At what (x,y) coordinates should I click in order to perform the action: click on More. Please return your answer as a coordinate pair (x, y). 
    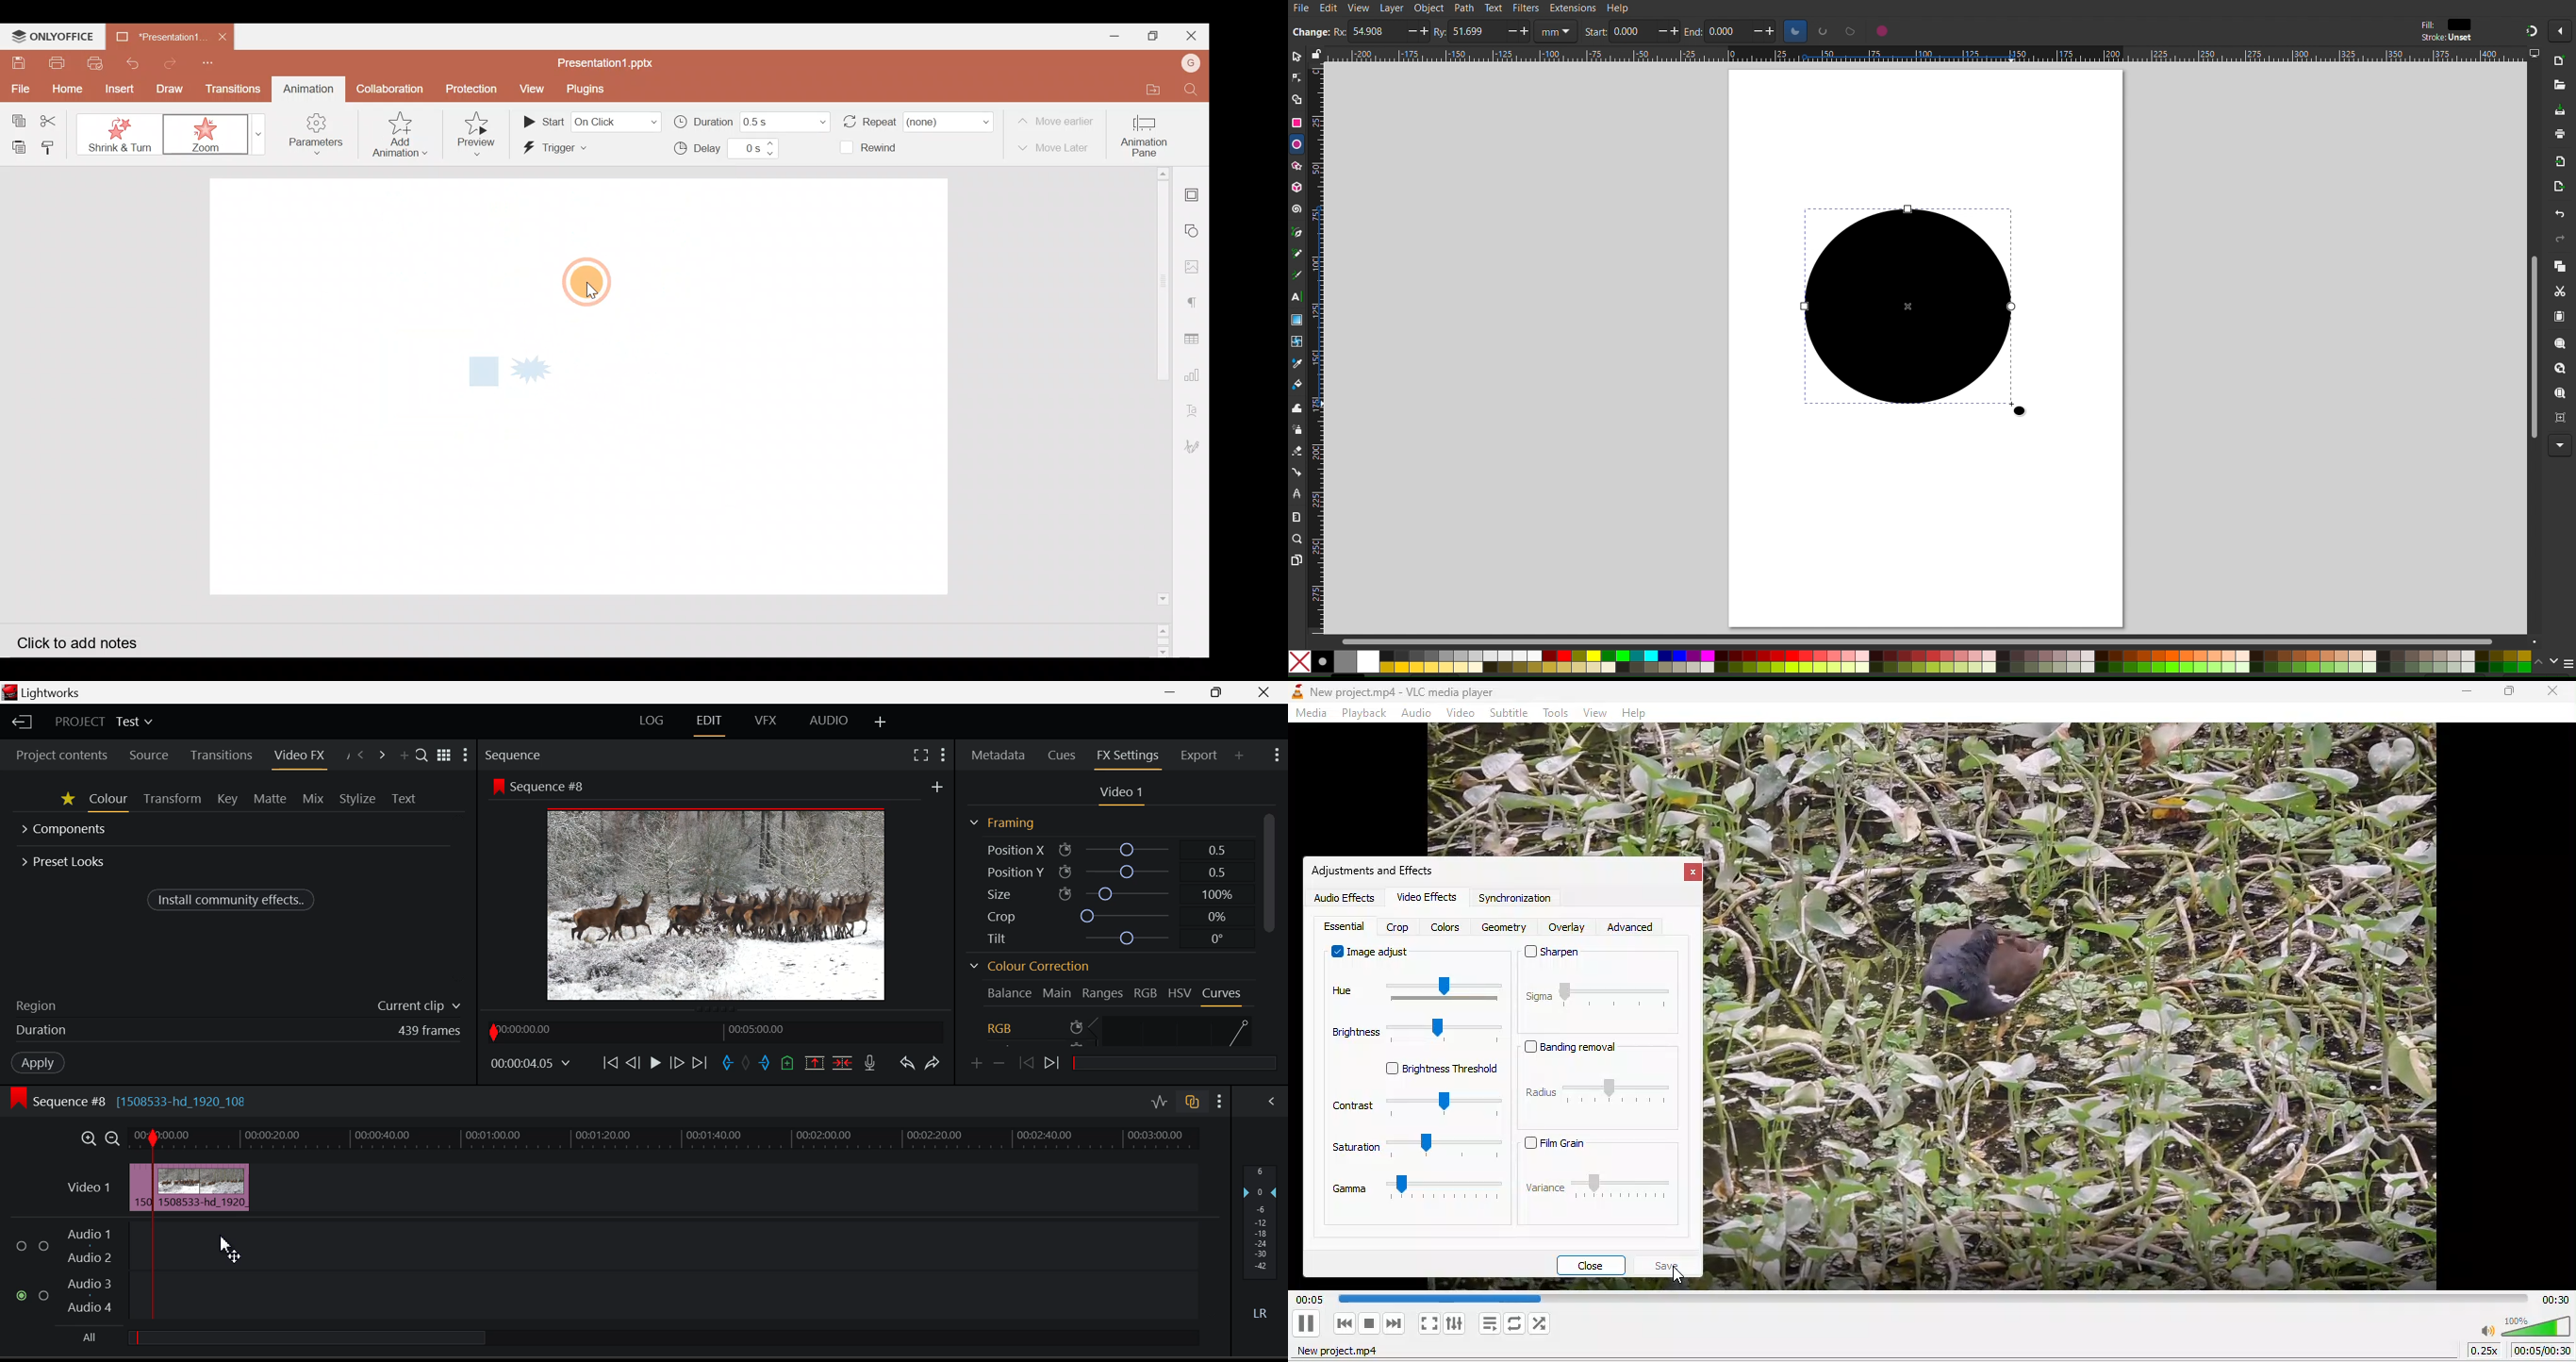
    Looking at the image, I should click on (254, 133).